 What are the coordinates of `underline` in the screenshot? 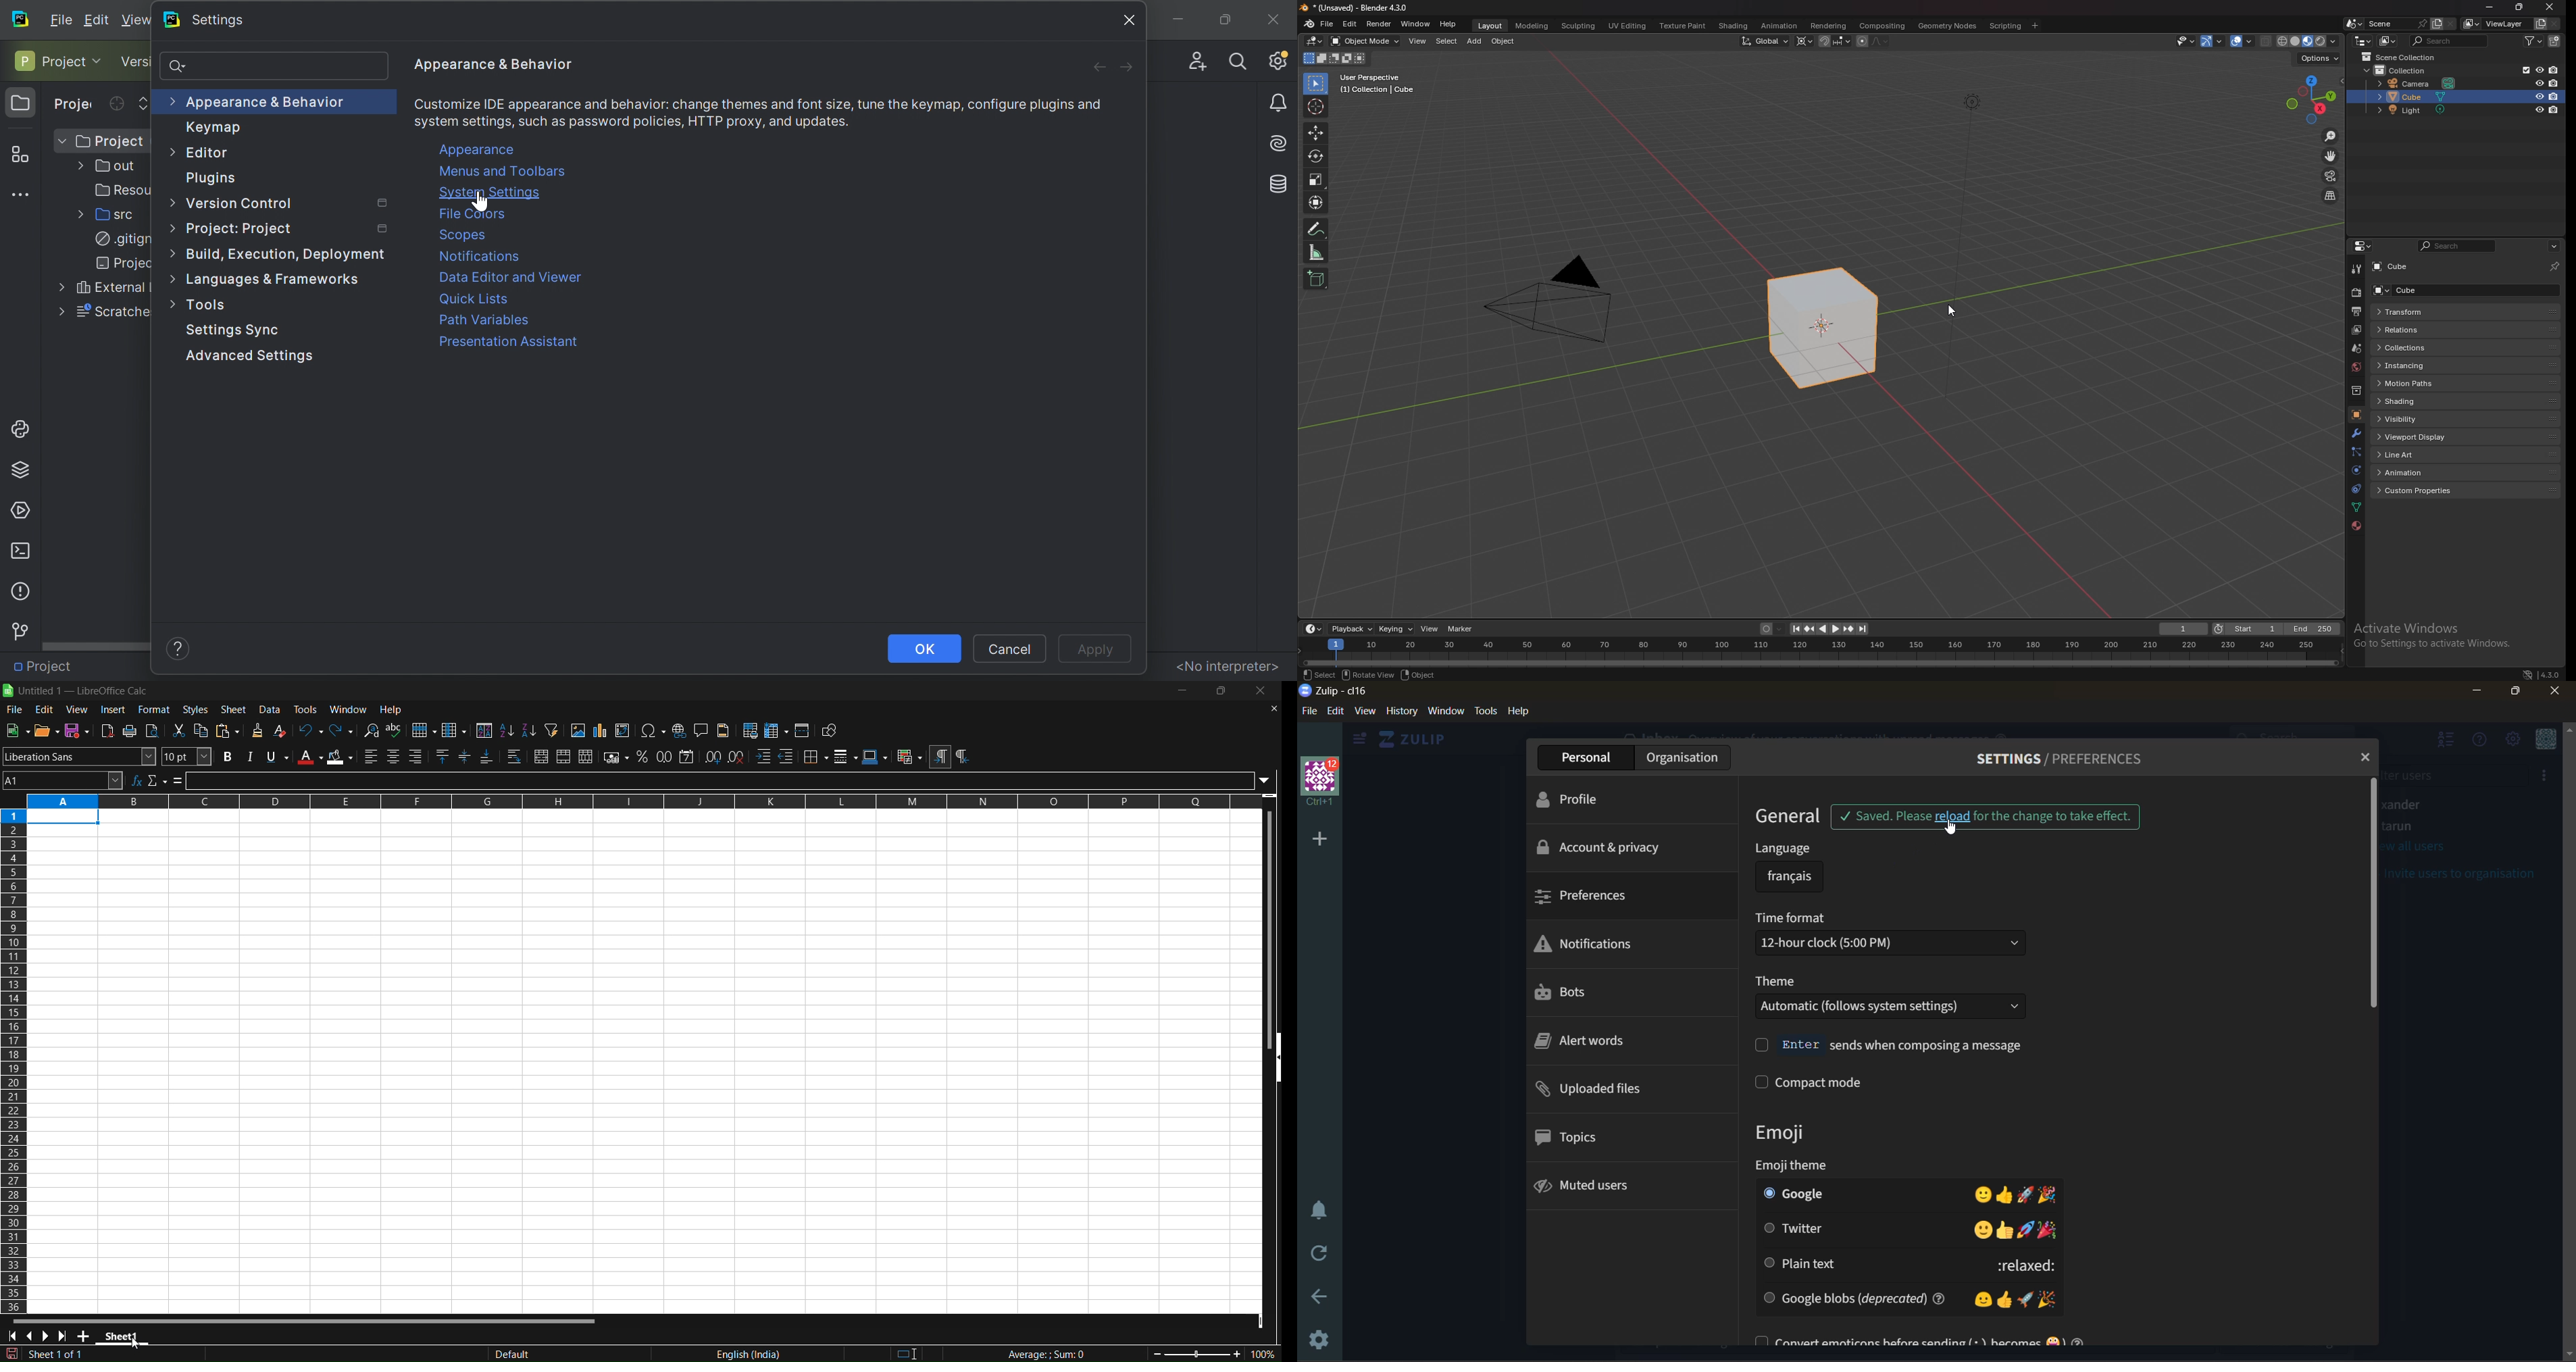 It's located at (277, 757).